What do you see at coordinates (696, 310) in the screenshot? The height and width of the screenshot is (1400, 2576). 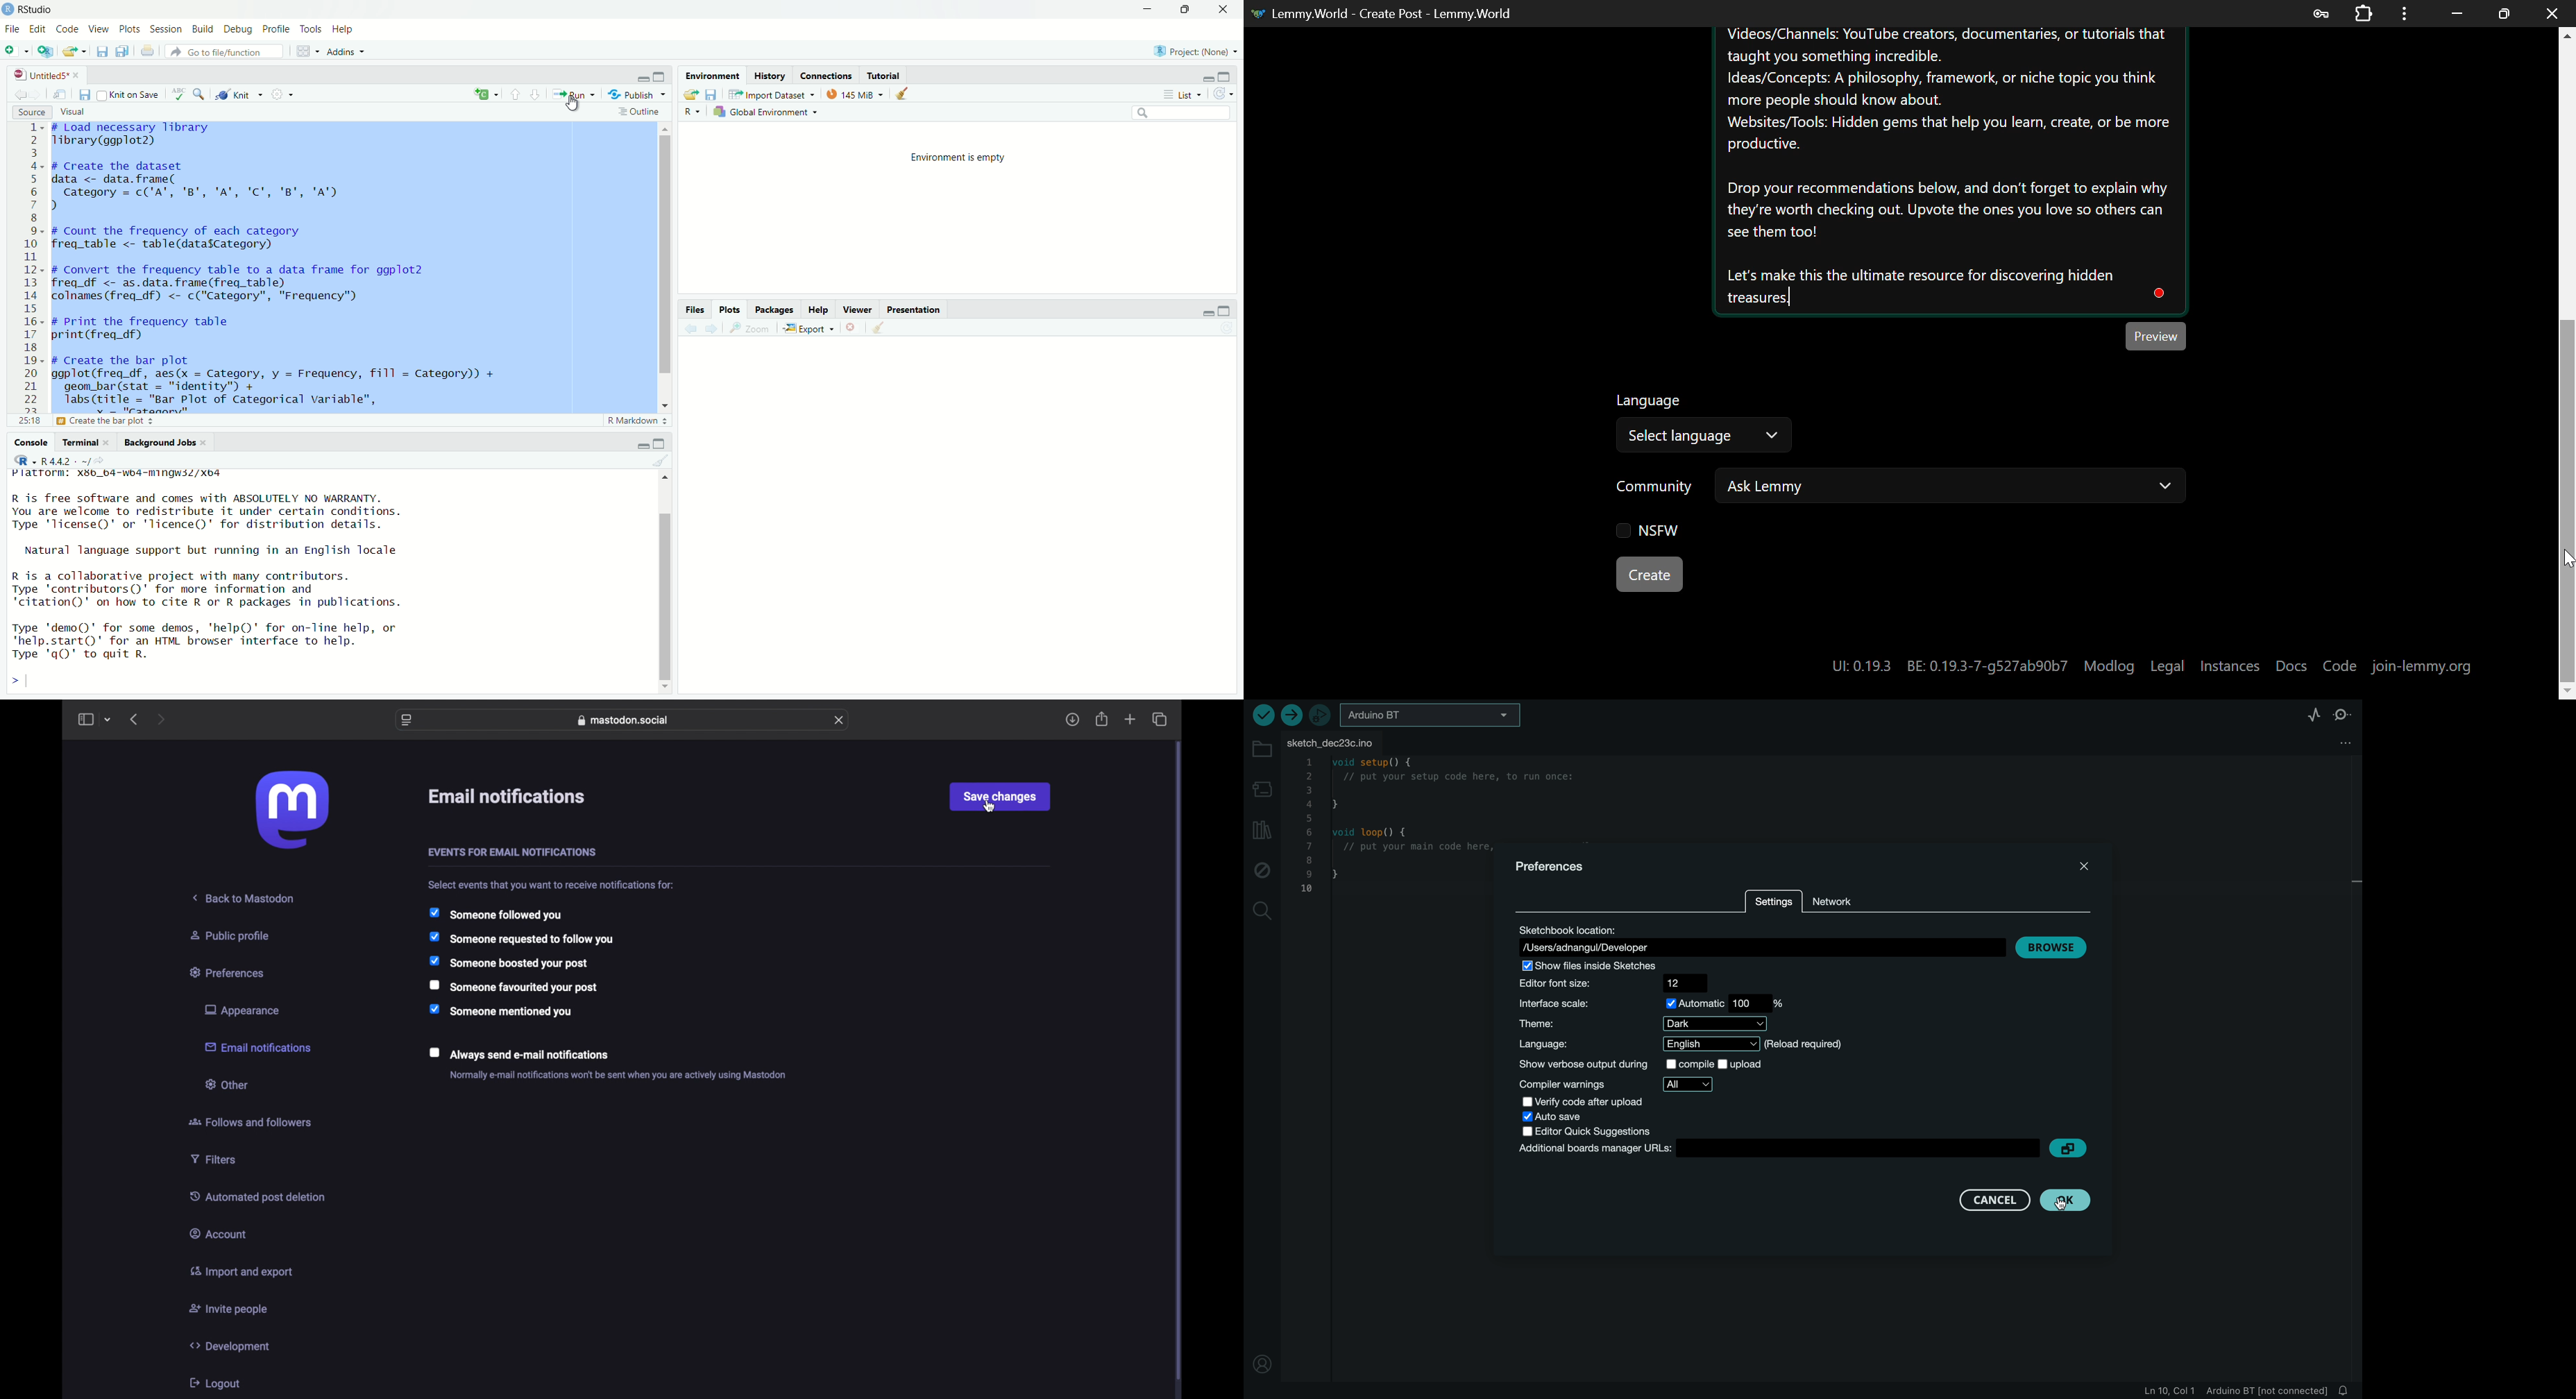 I see `files` at bounding box center [696, 310].